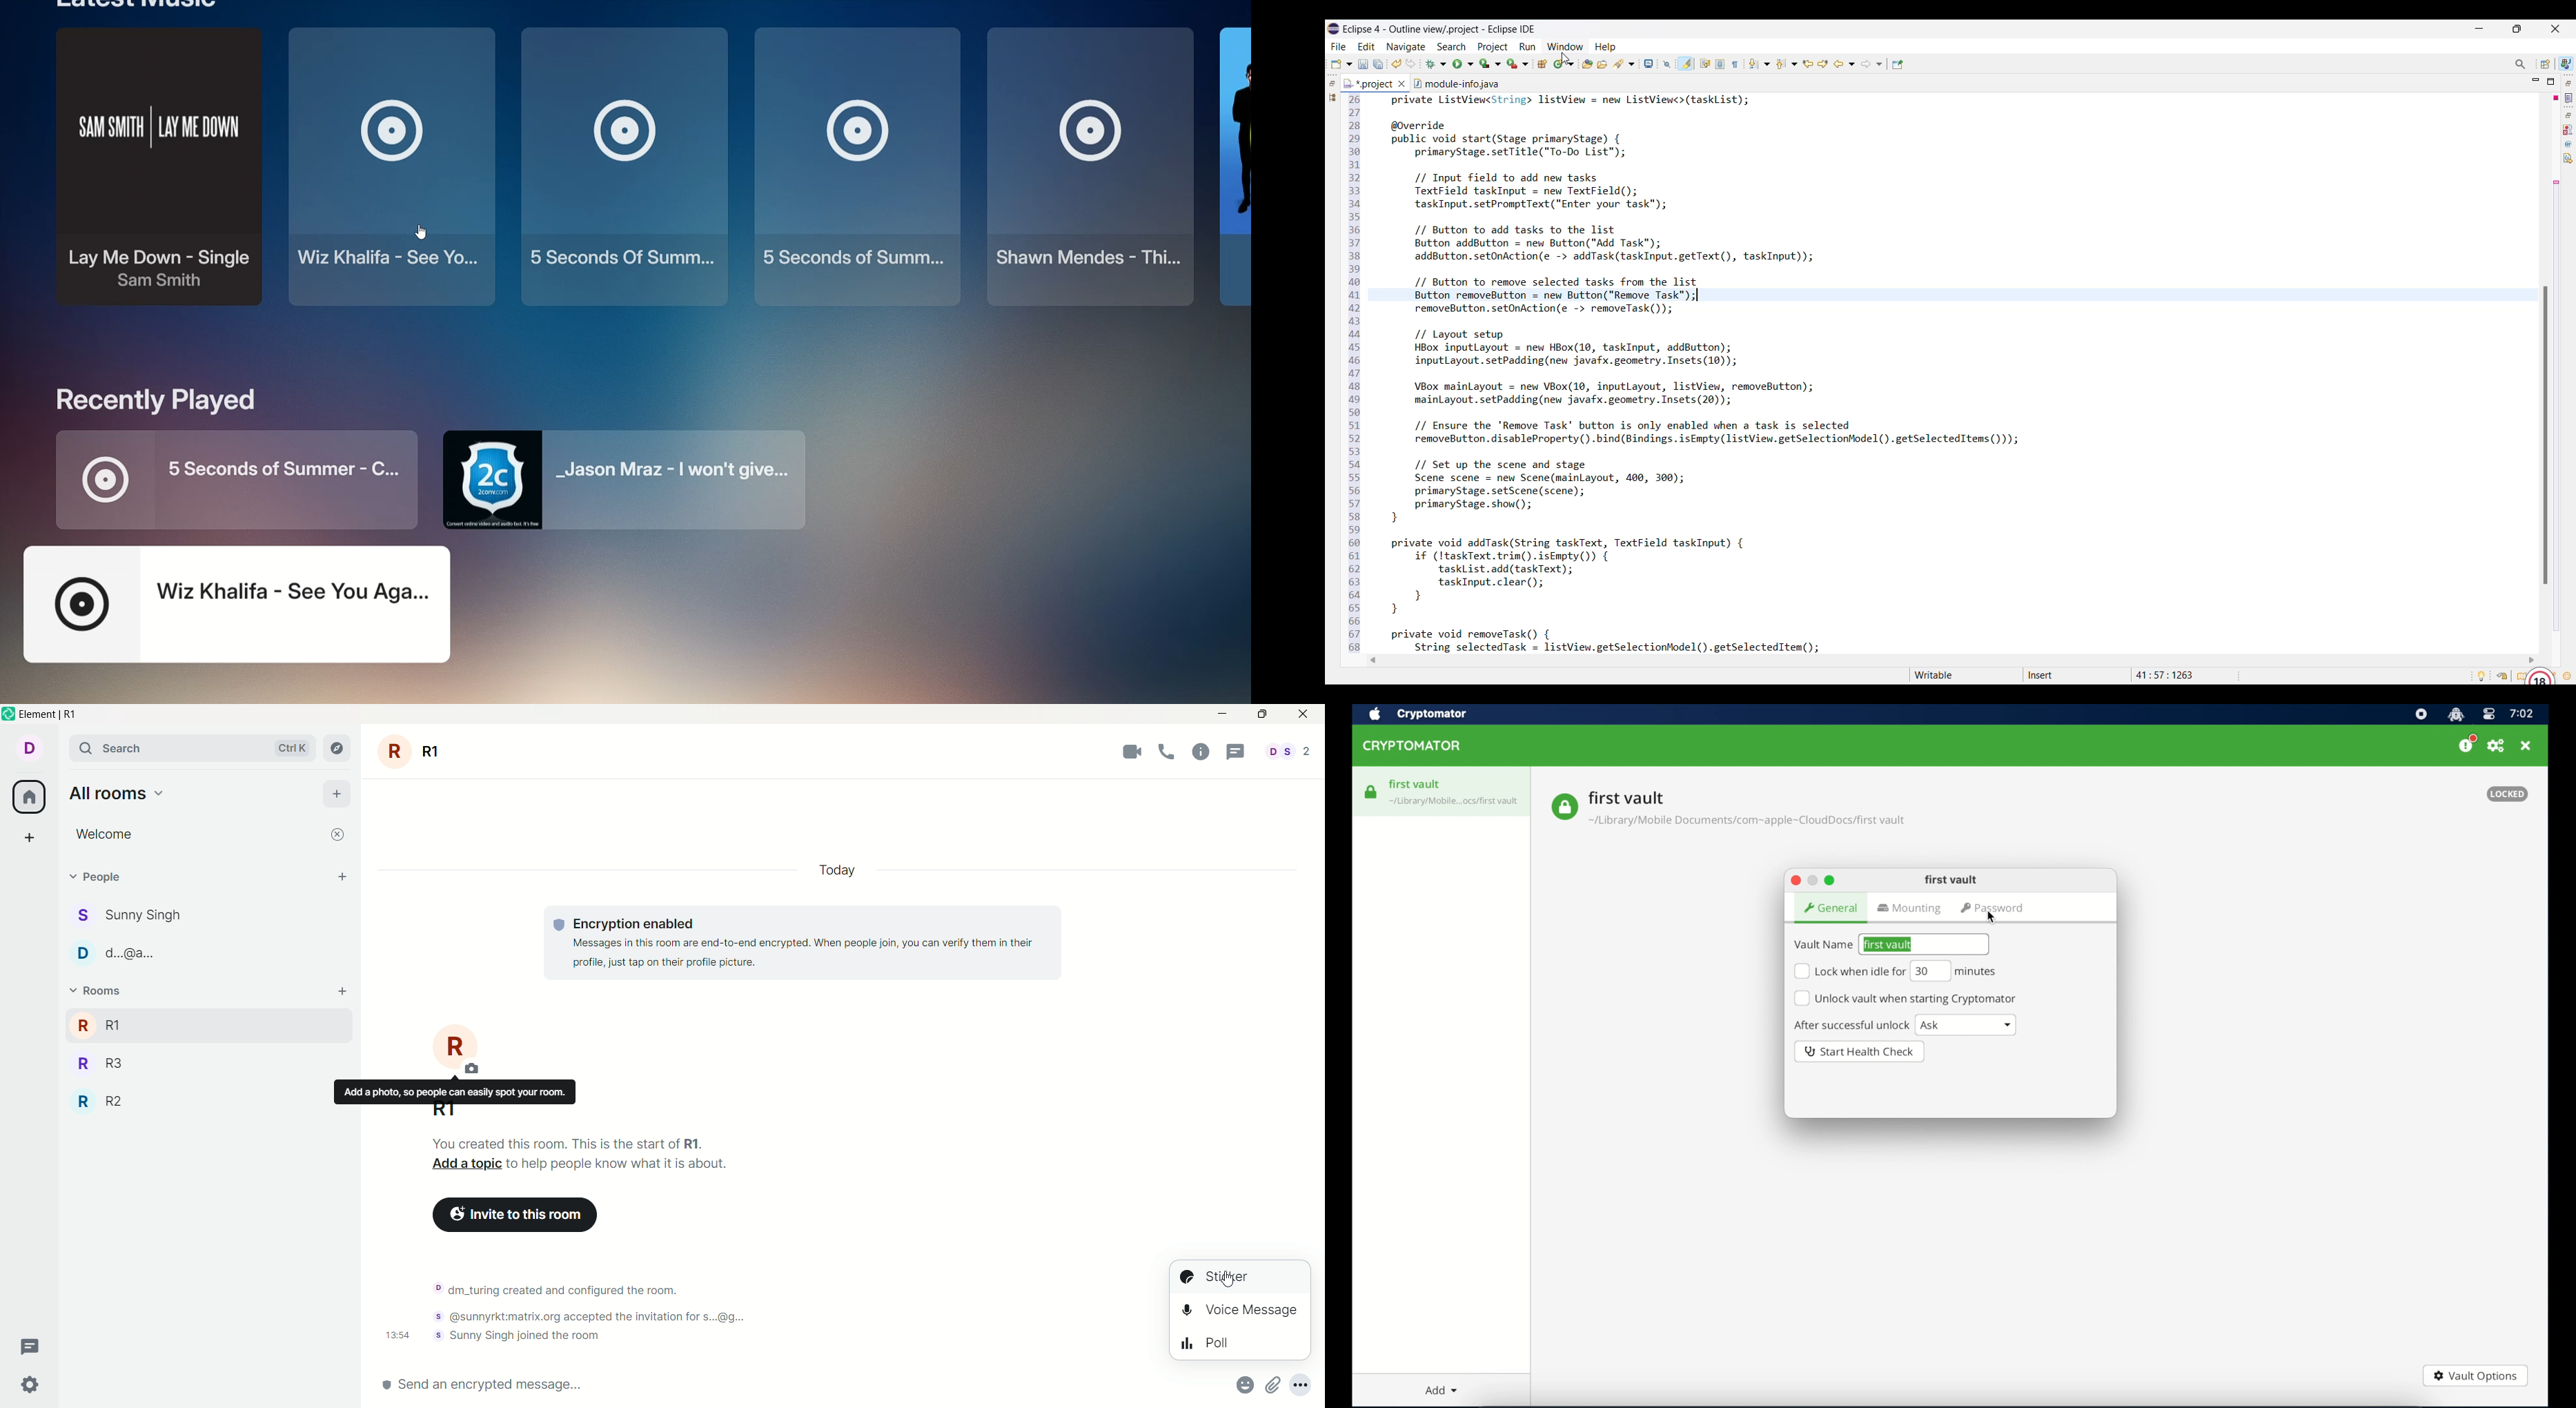 Image resolution: width=2576 pixels, height=1428 pixels. I want to click on create a space, so click(30, 837).